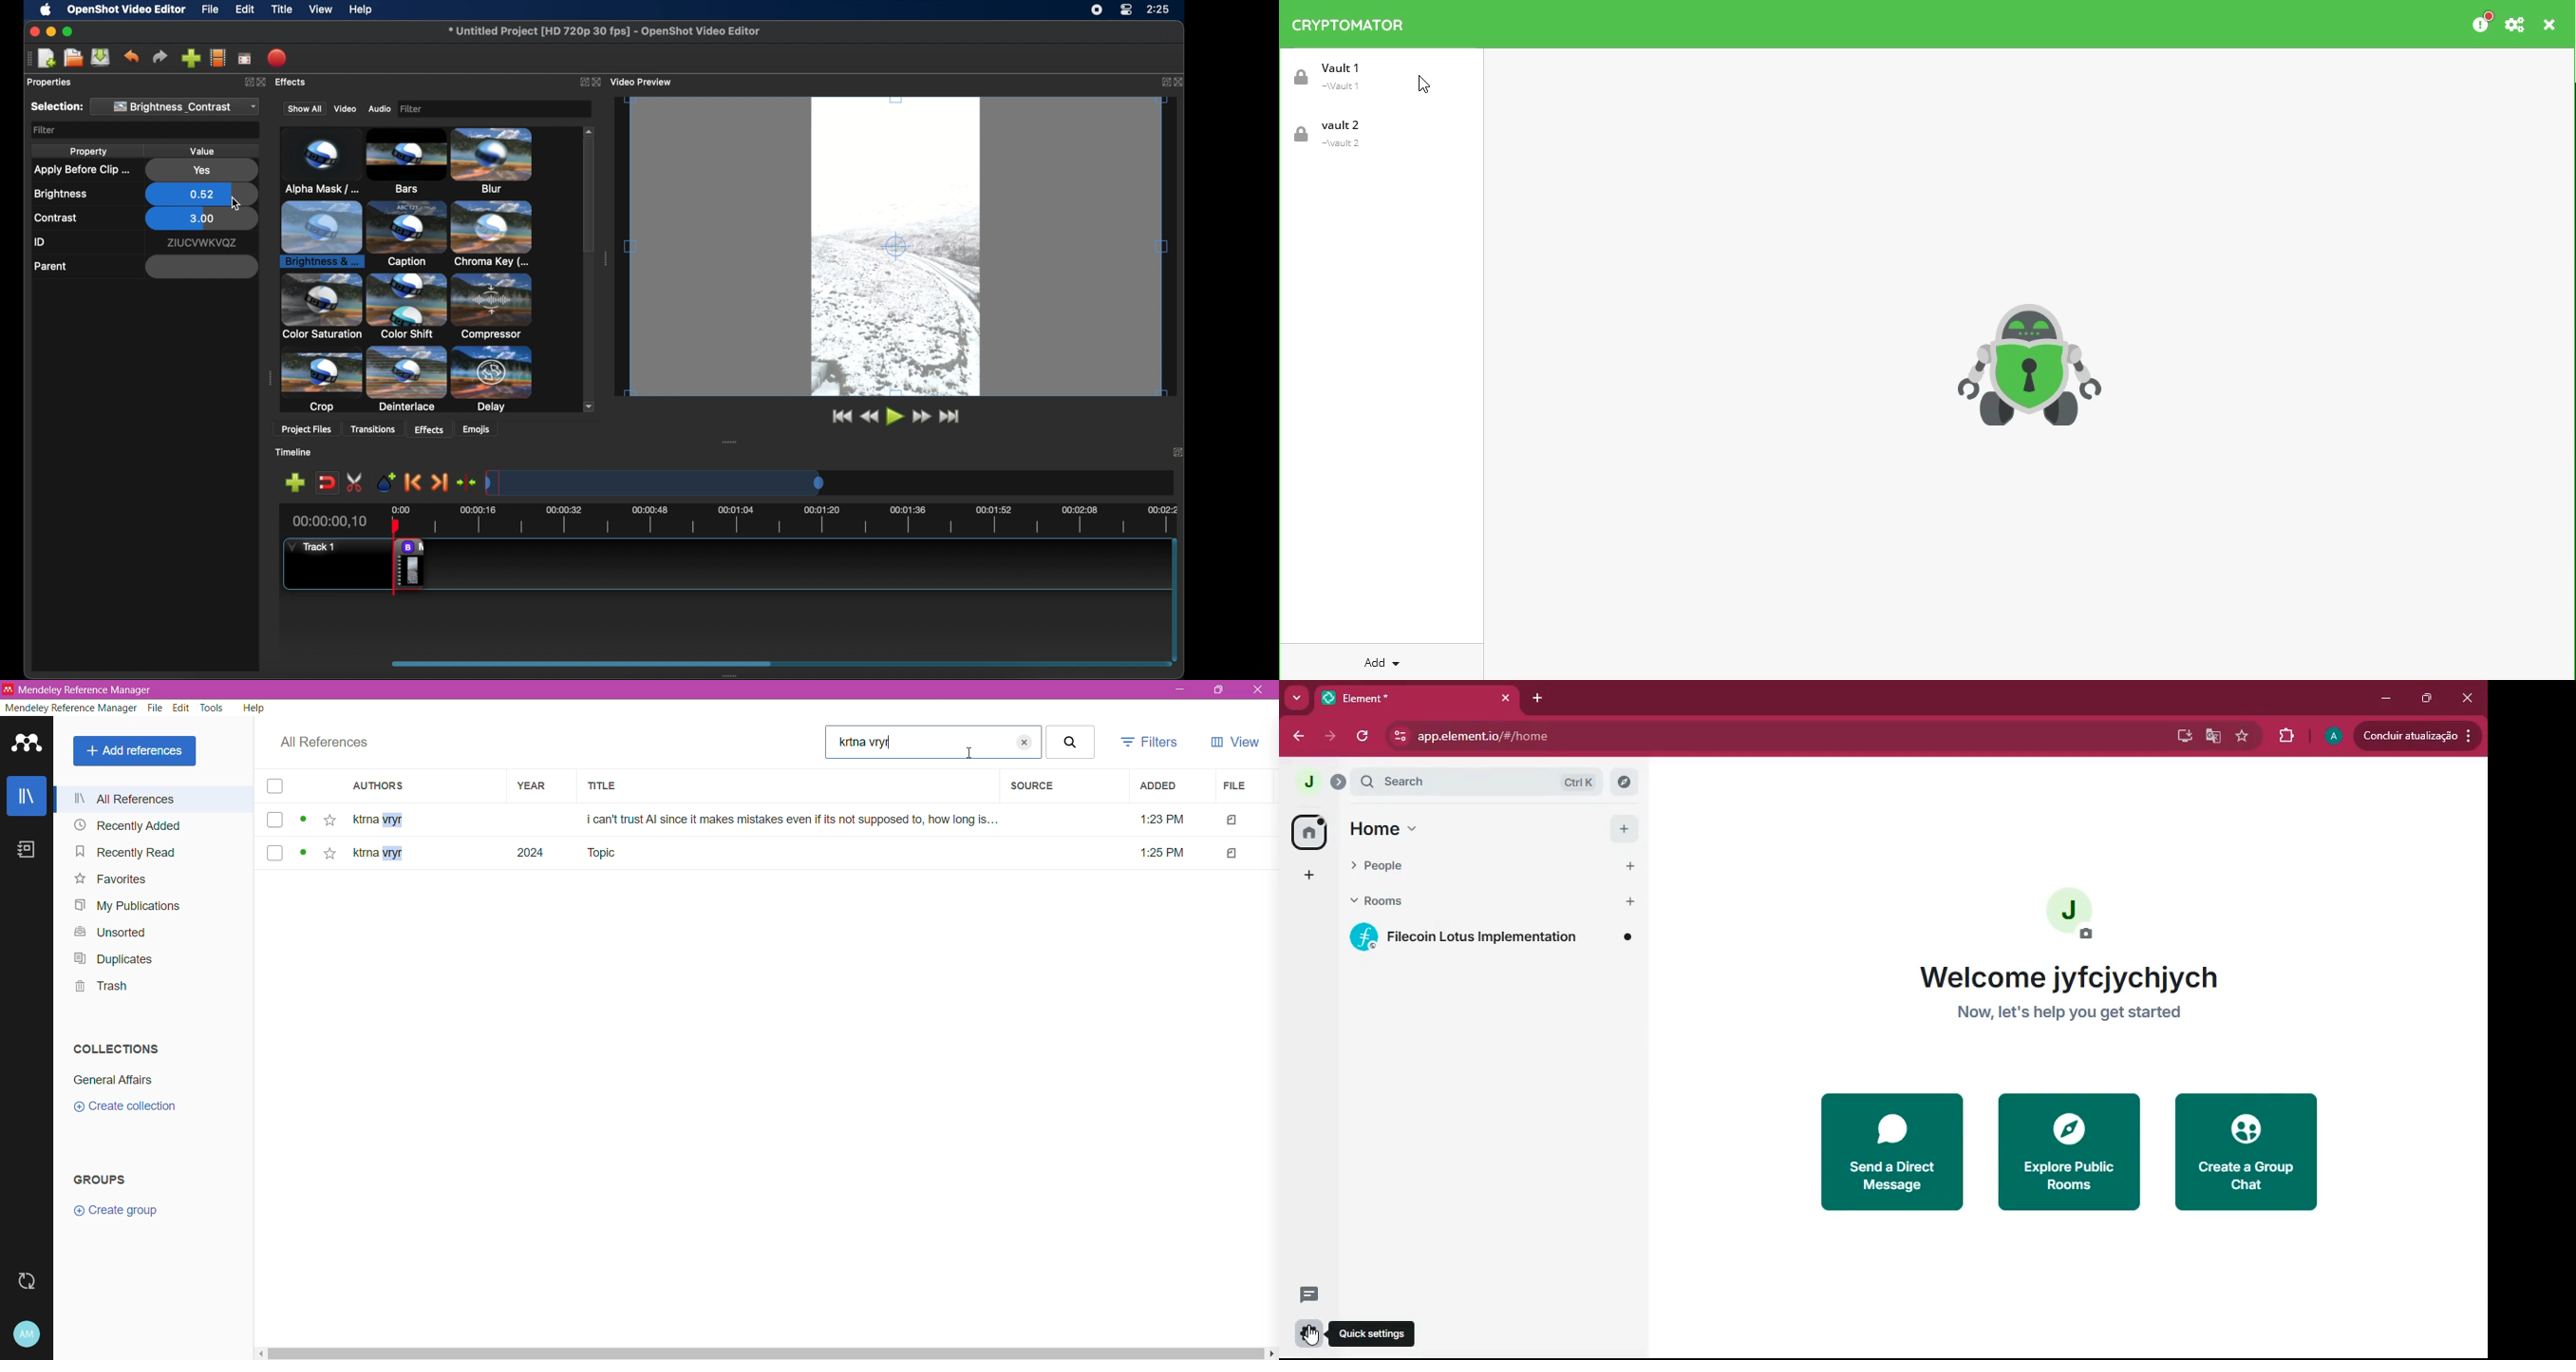  I want to click on update, so click(2418, 736).